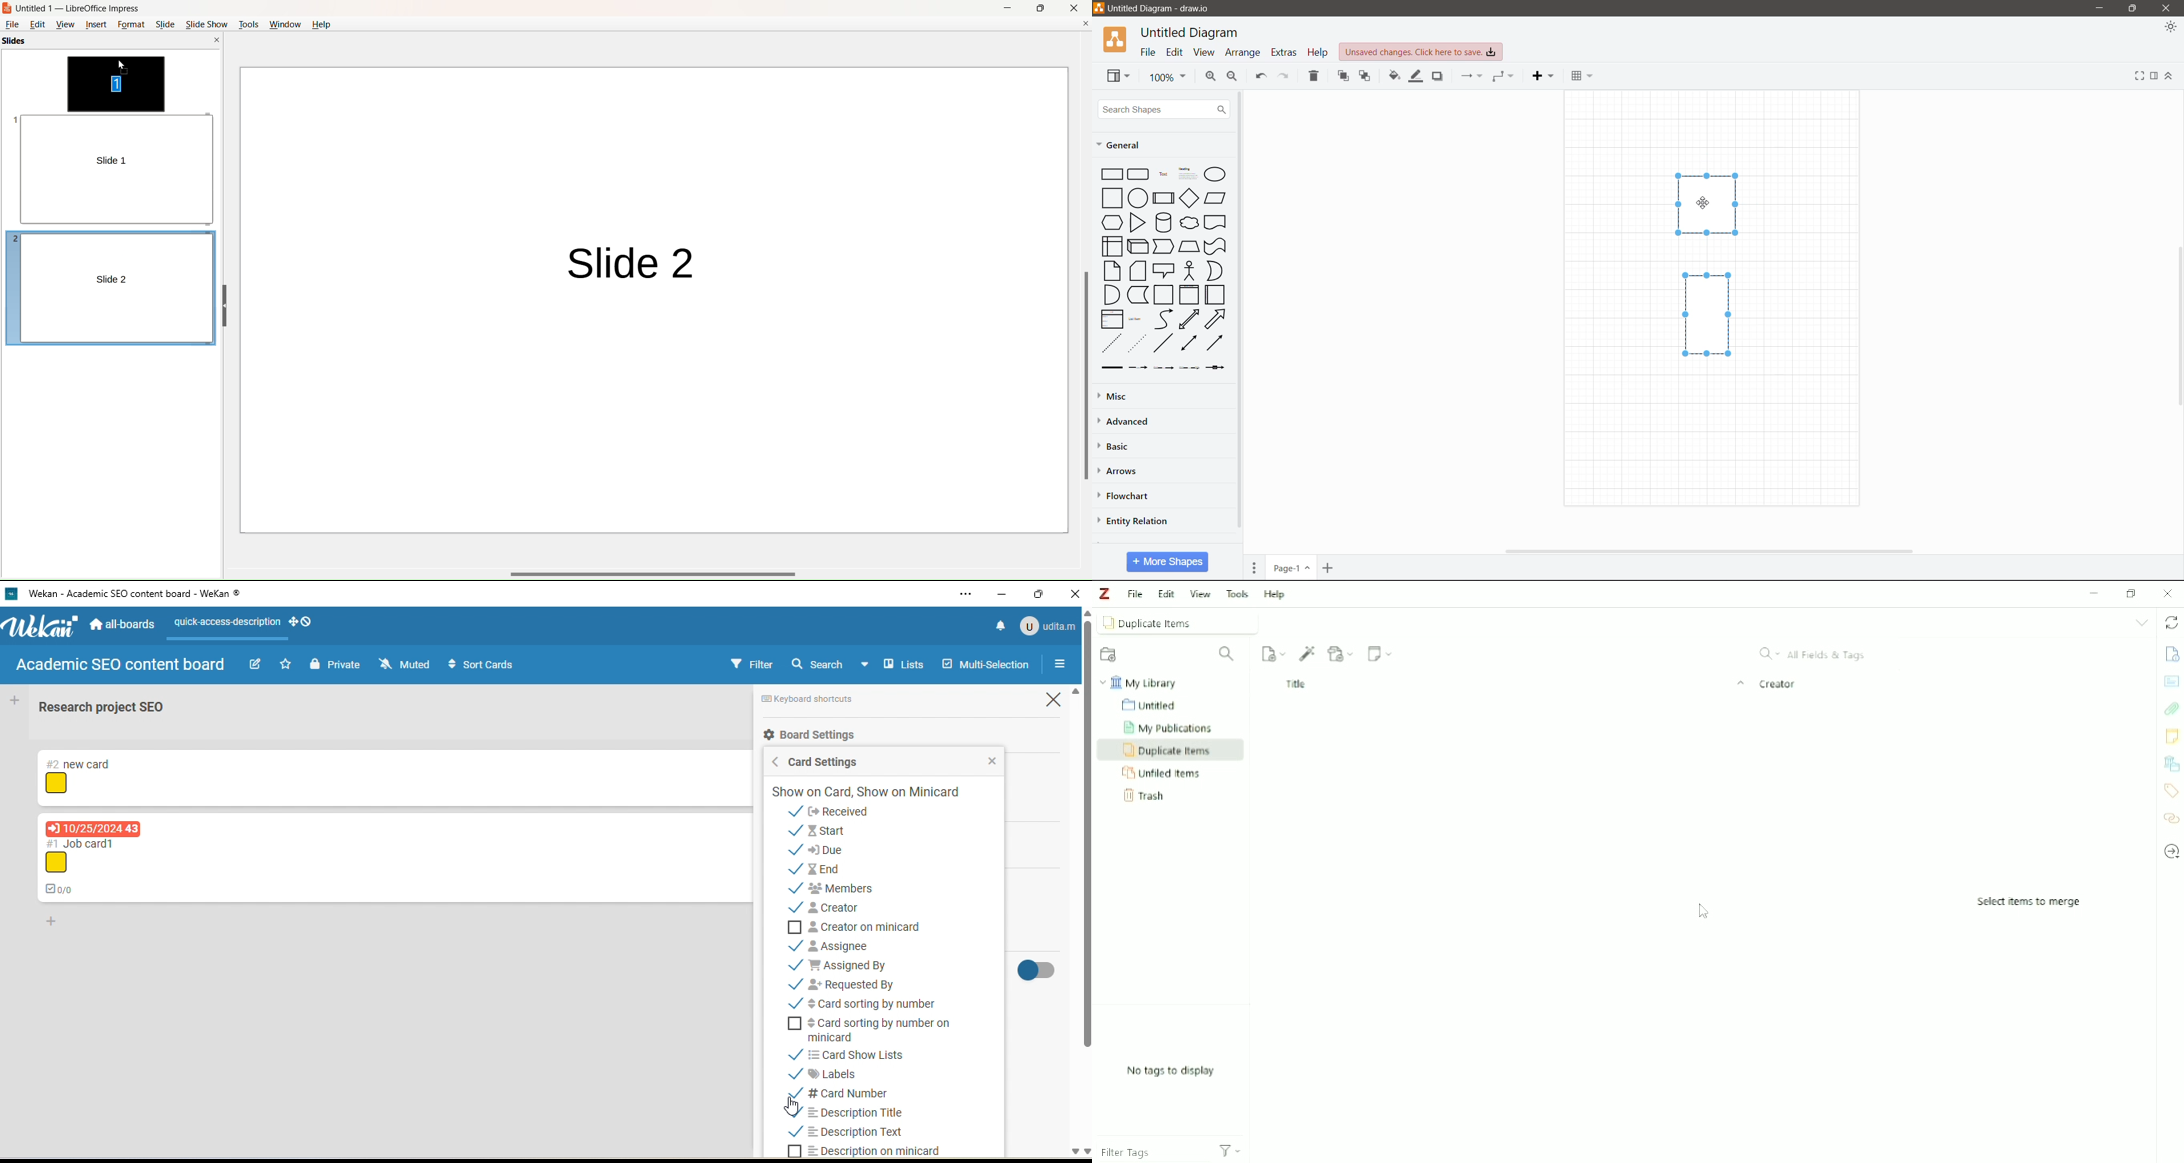  What do you see at coordinates (10, 8) in the screenshot?
I see `logo` at bounding box center [10, 8].